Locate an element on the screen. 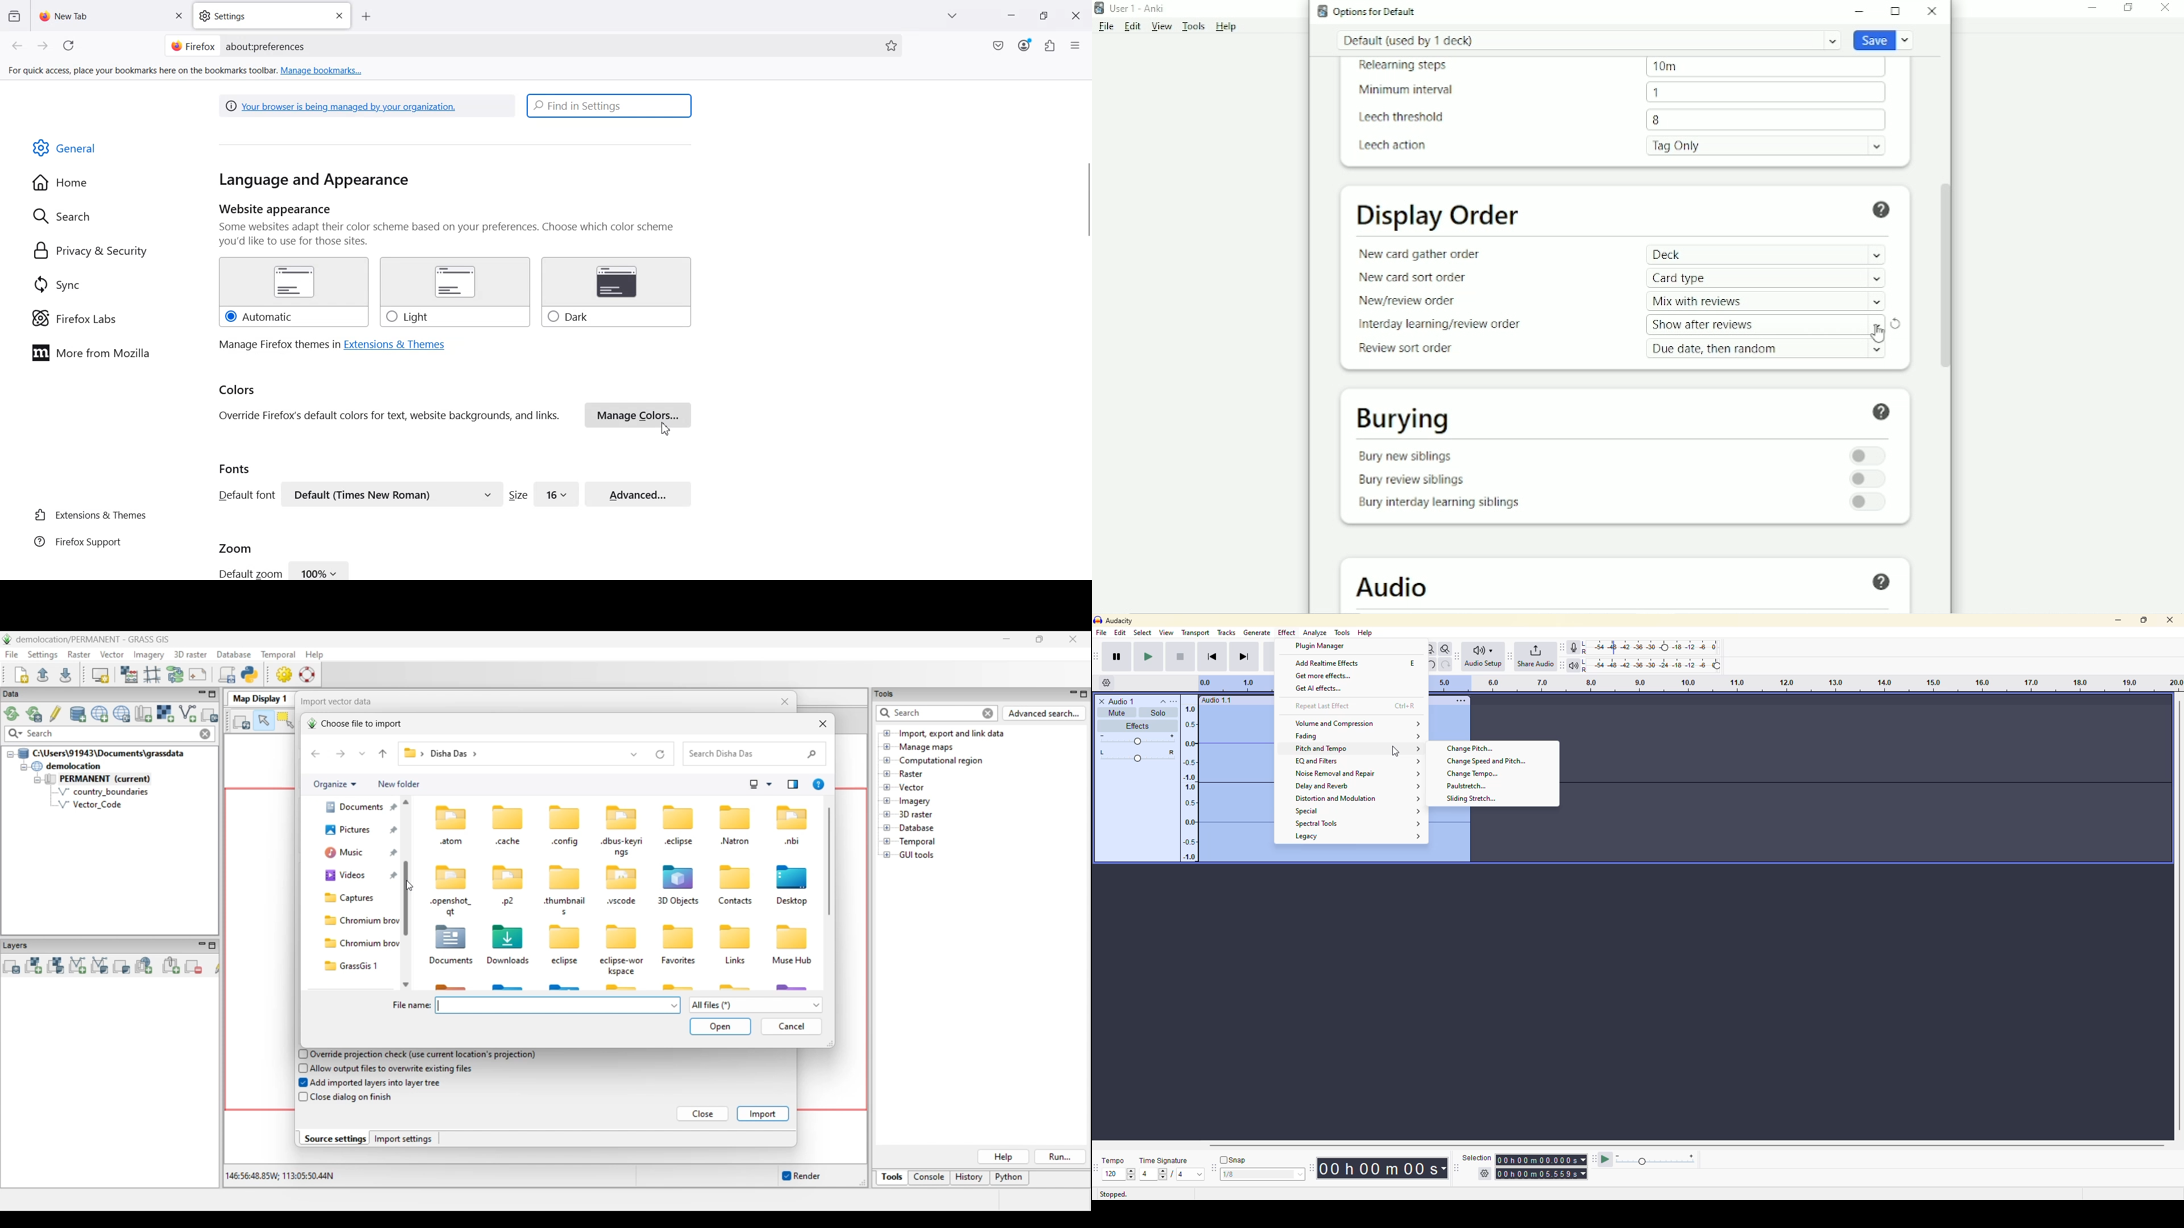 This screenshot has height=1232, width=2184. more is located at coordinates (1180, 700).